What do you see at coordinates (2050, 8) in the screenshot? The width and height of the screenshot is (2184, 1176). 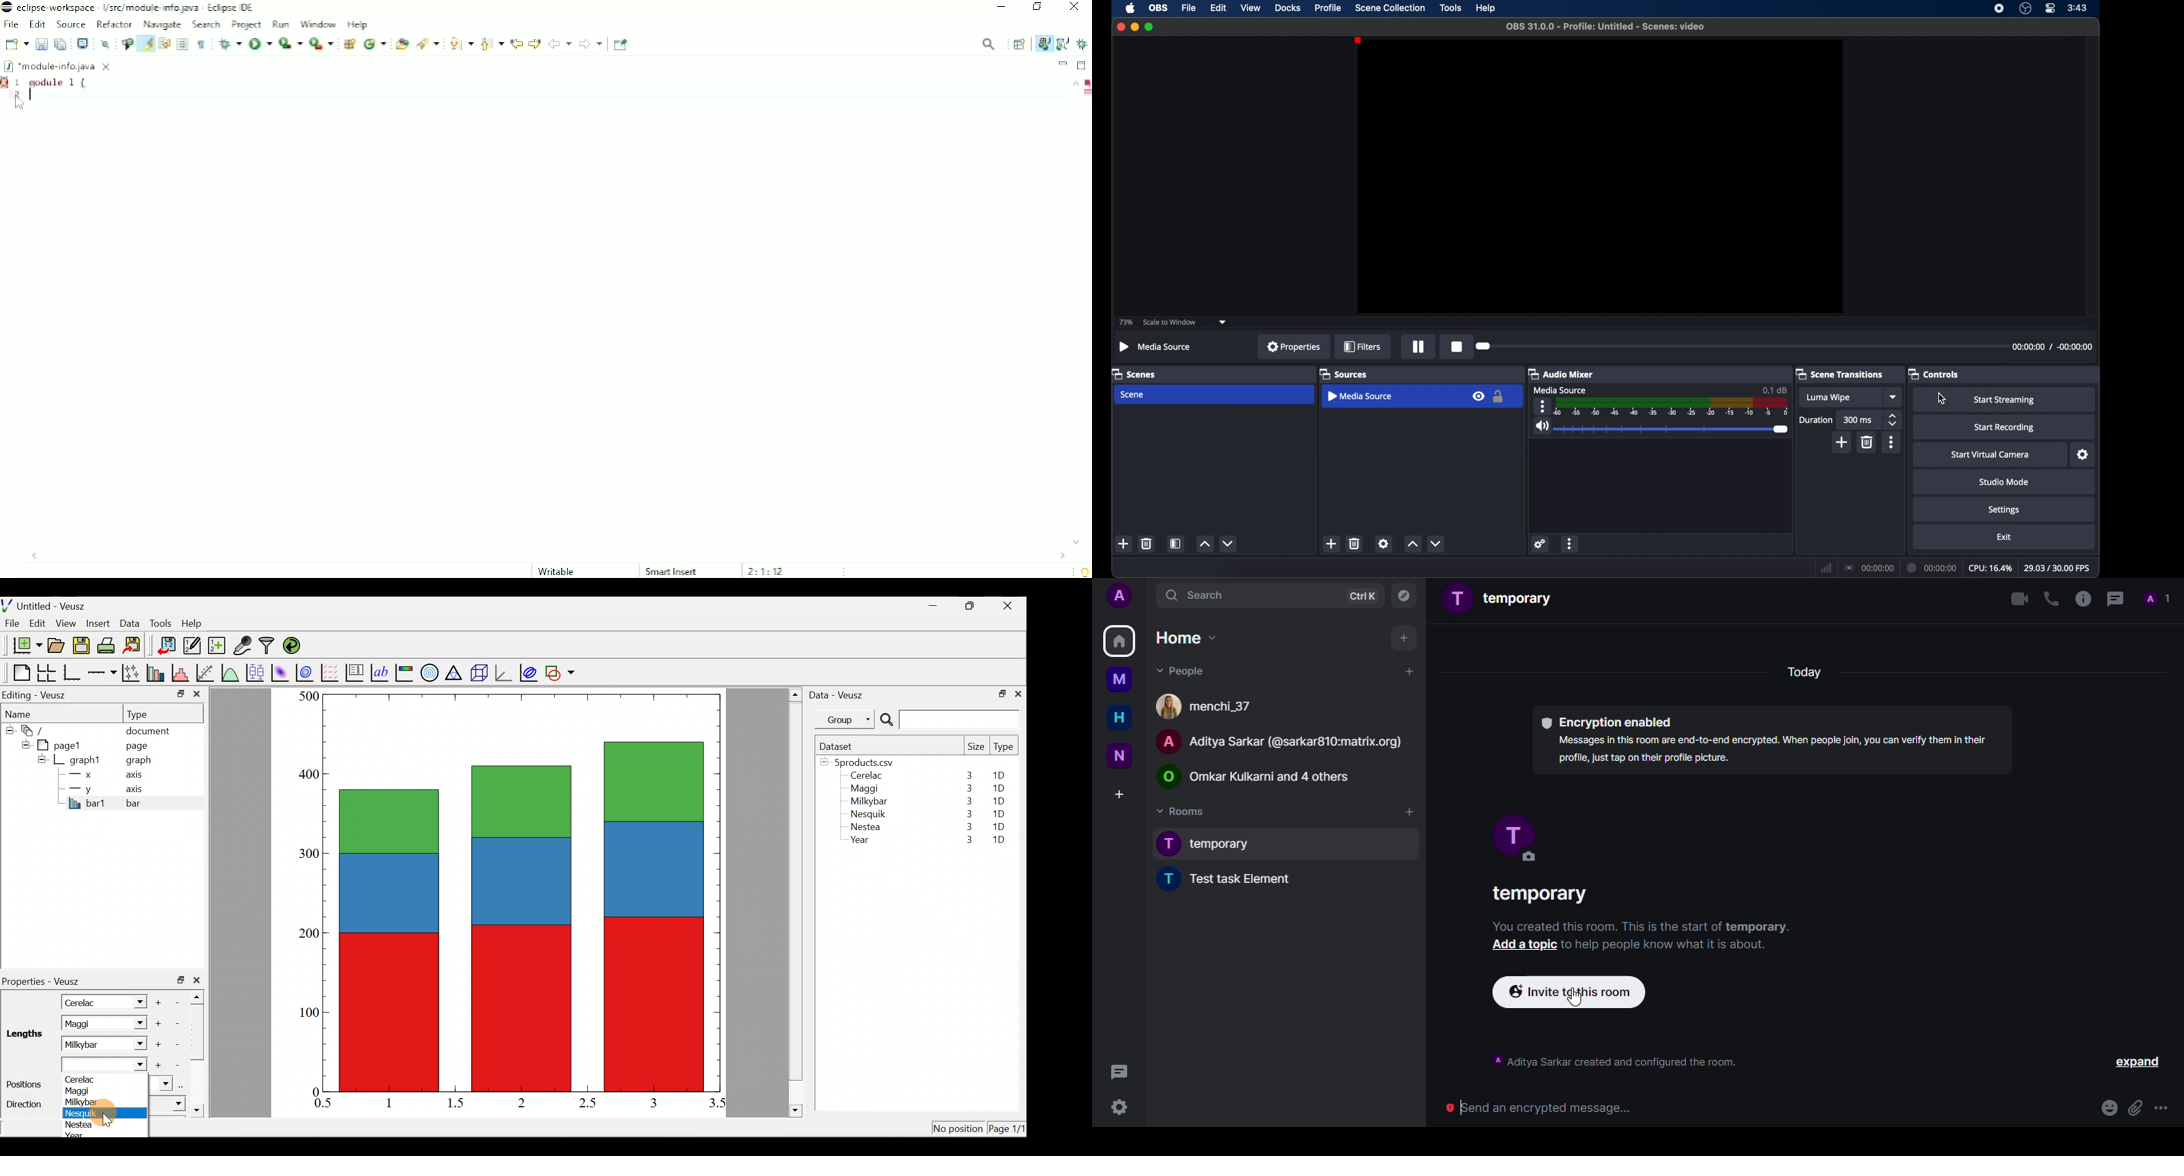 I see `control center` at bounding box center [2050, 8].